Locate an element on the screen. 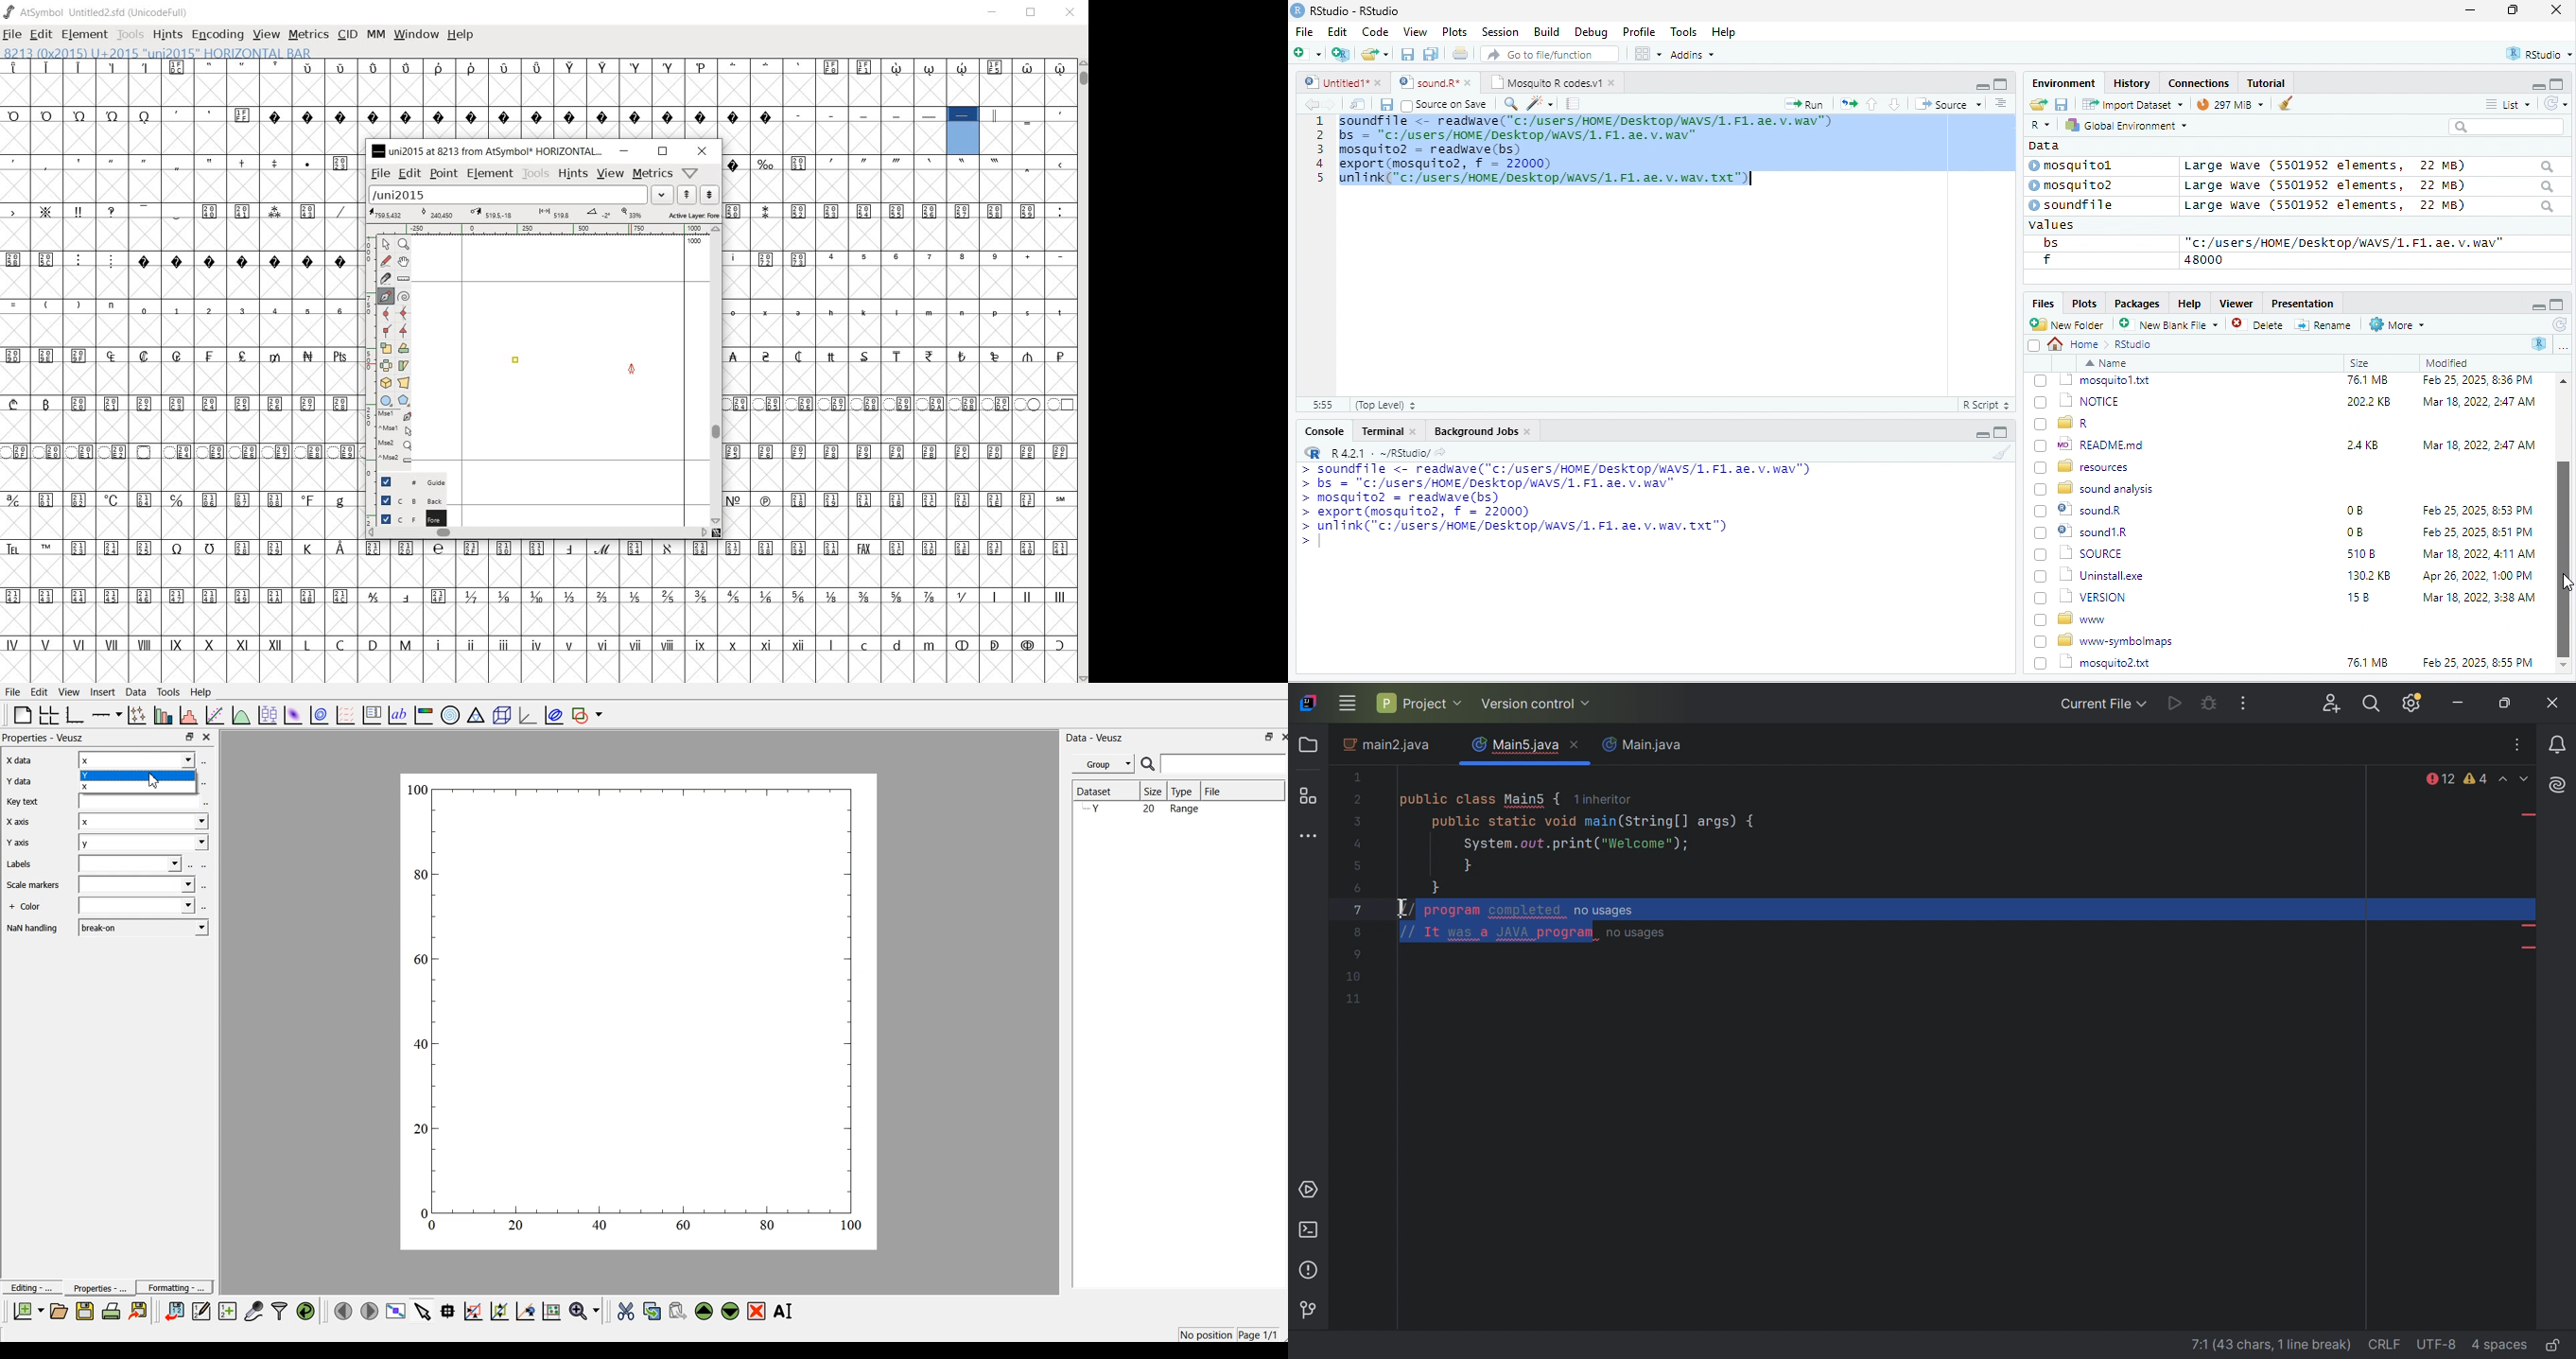 The image size is (2576, 1372). open is located at coordinates (1849, 102).